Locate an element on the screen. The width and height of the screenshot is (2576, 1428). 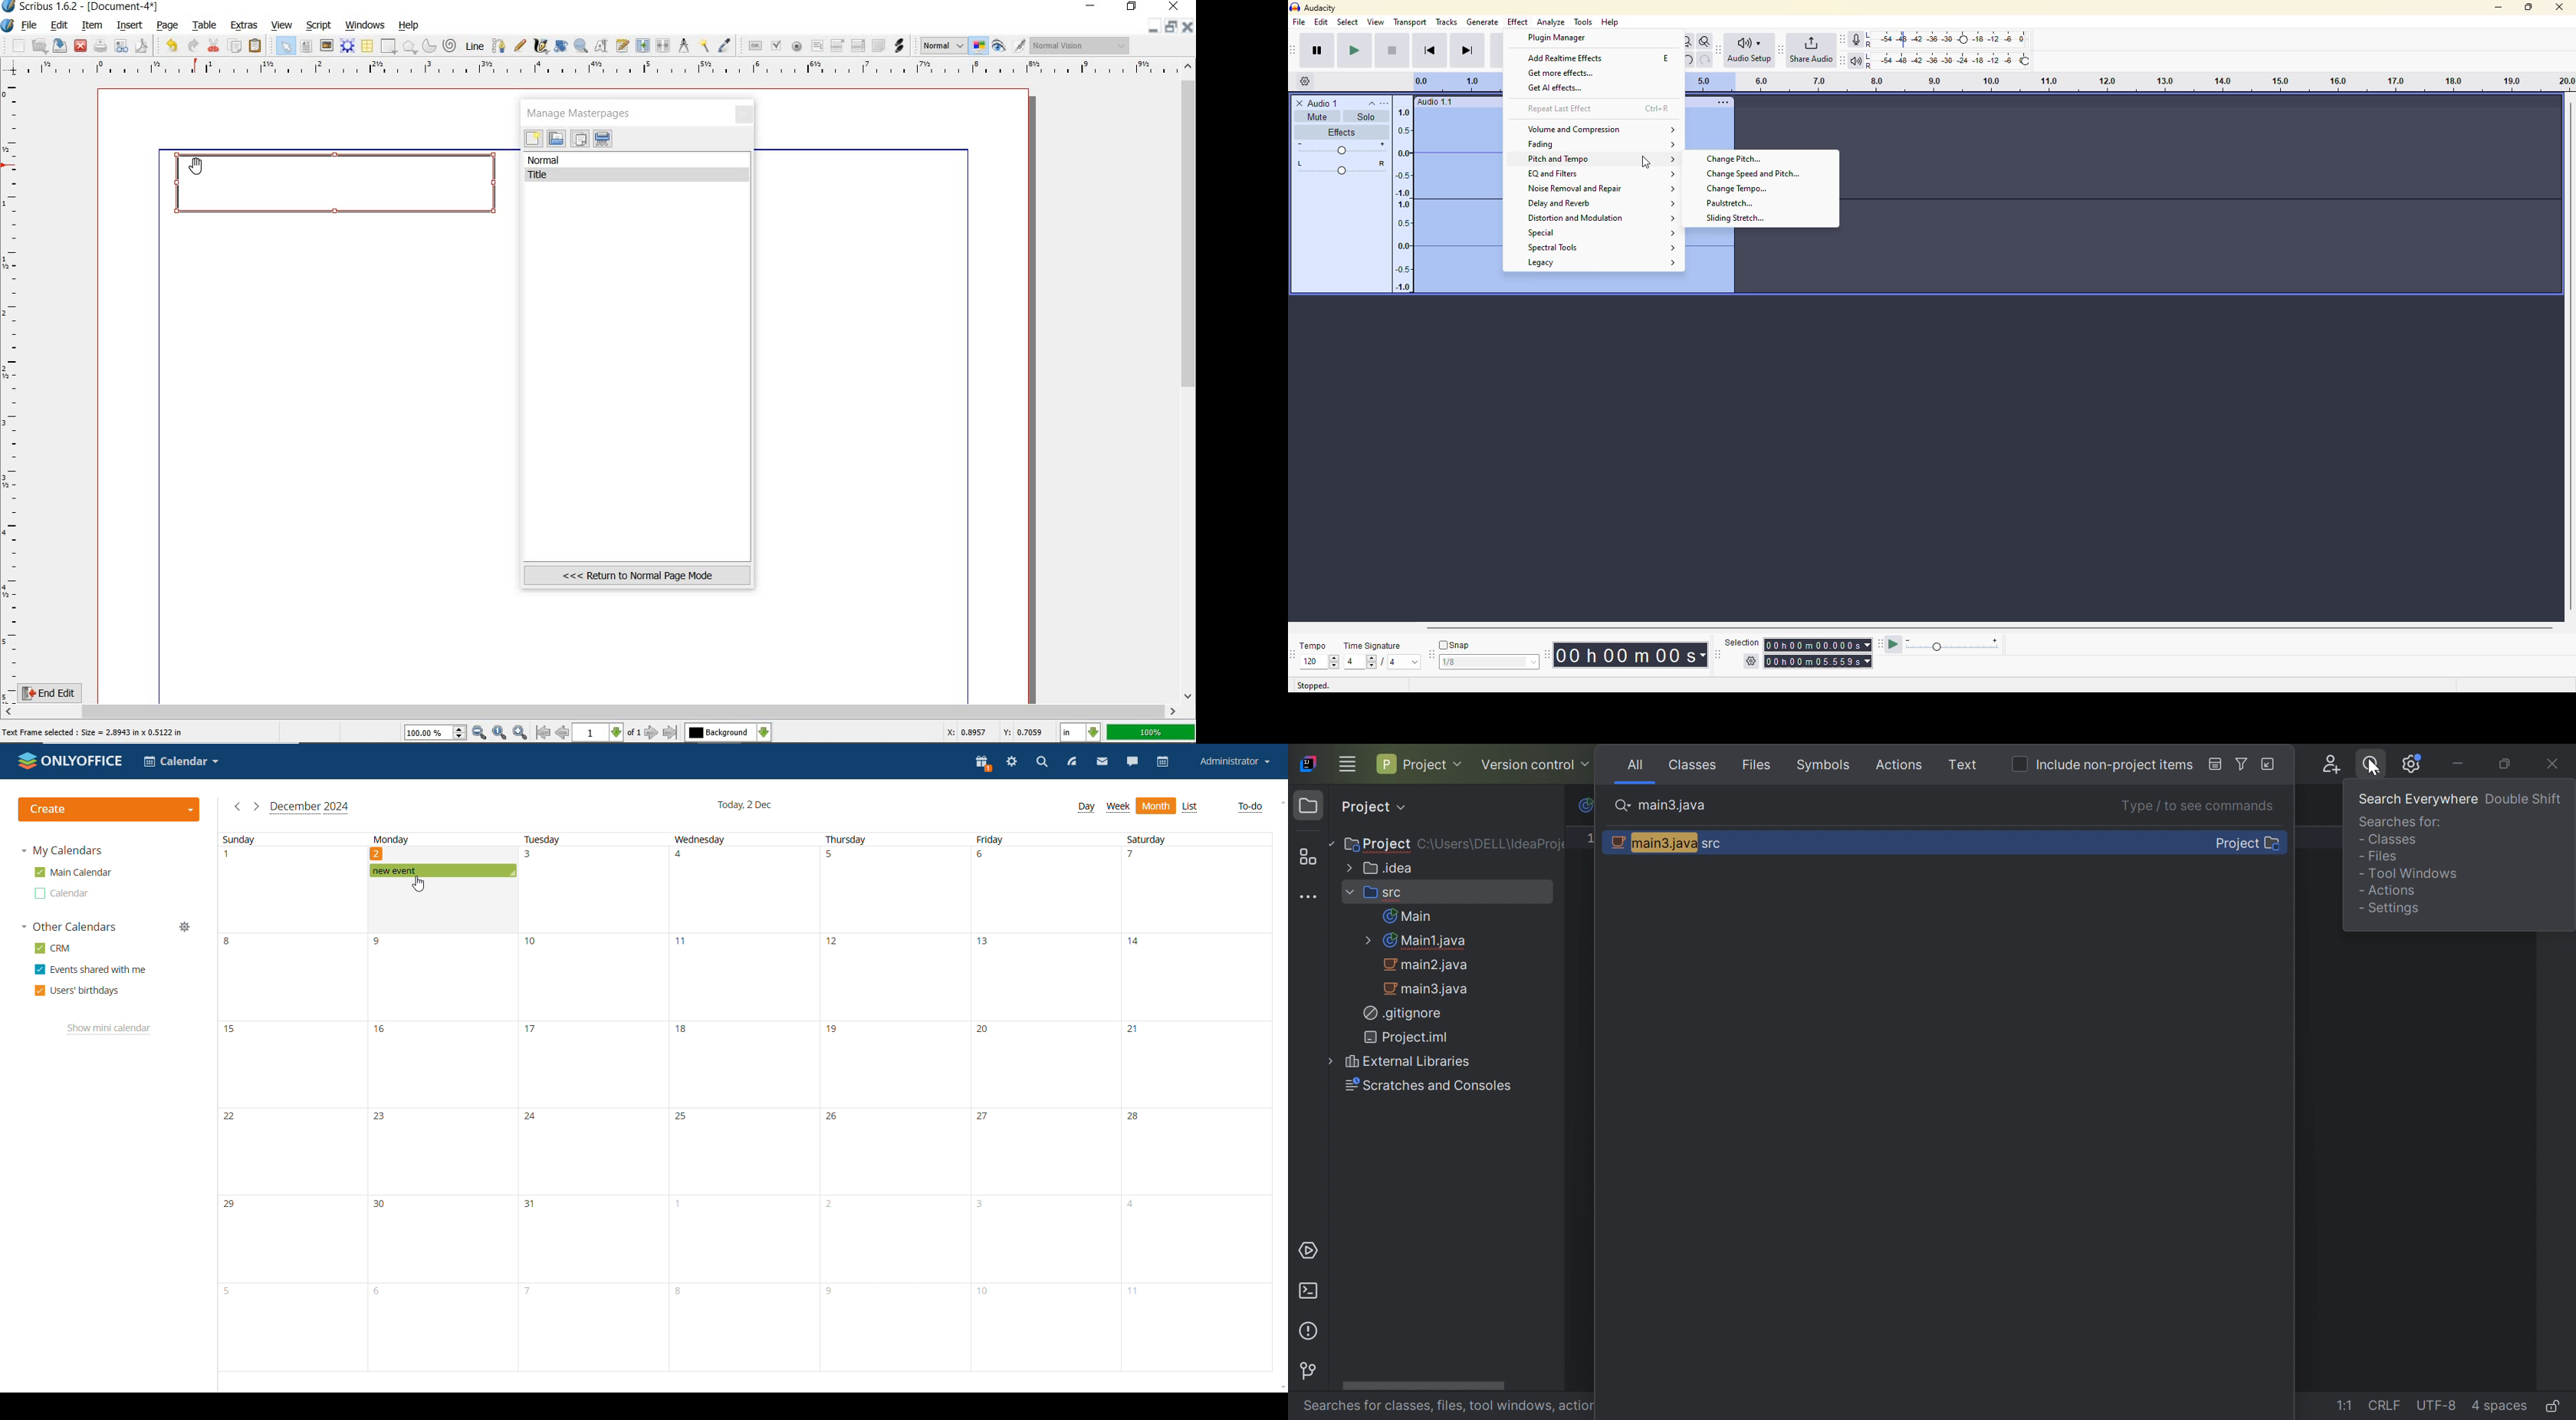
.idea is located at coordinates (1379, 867).